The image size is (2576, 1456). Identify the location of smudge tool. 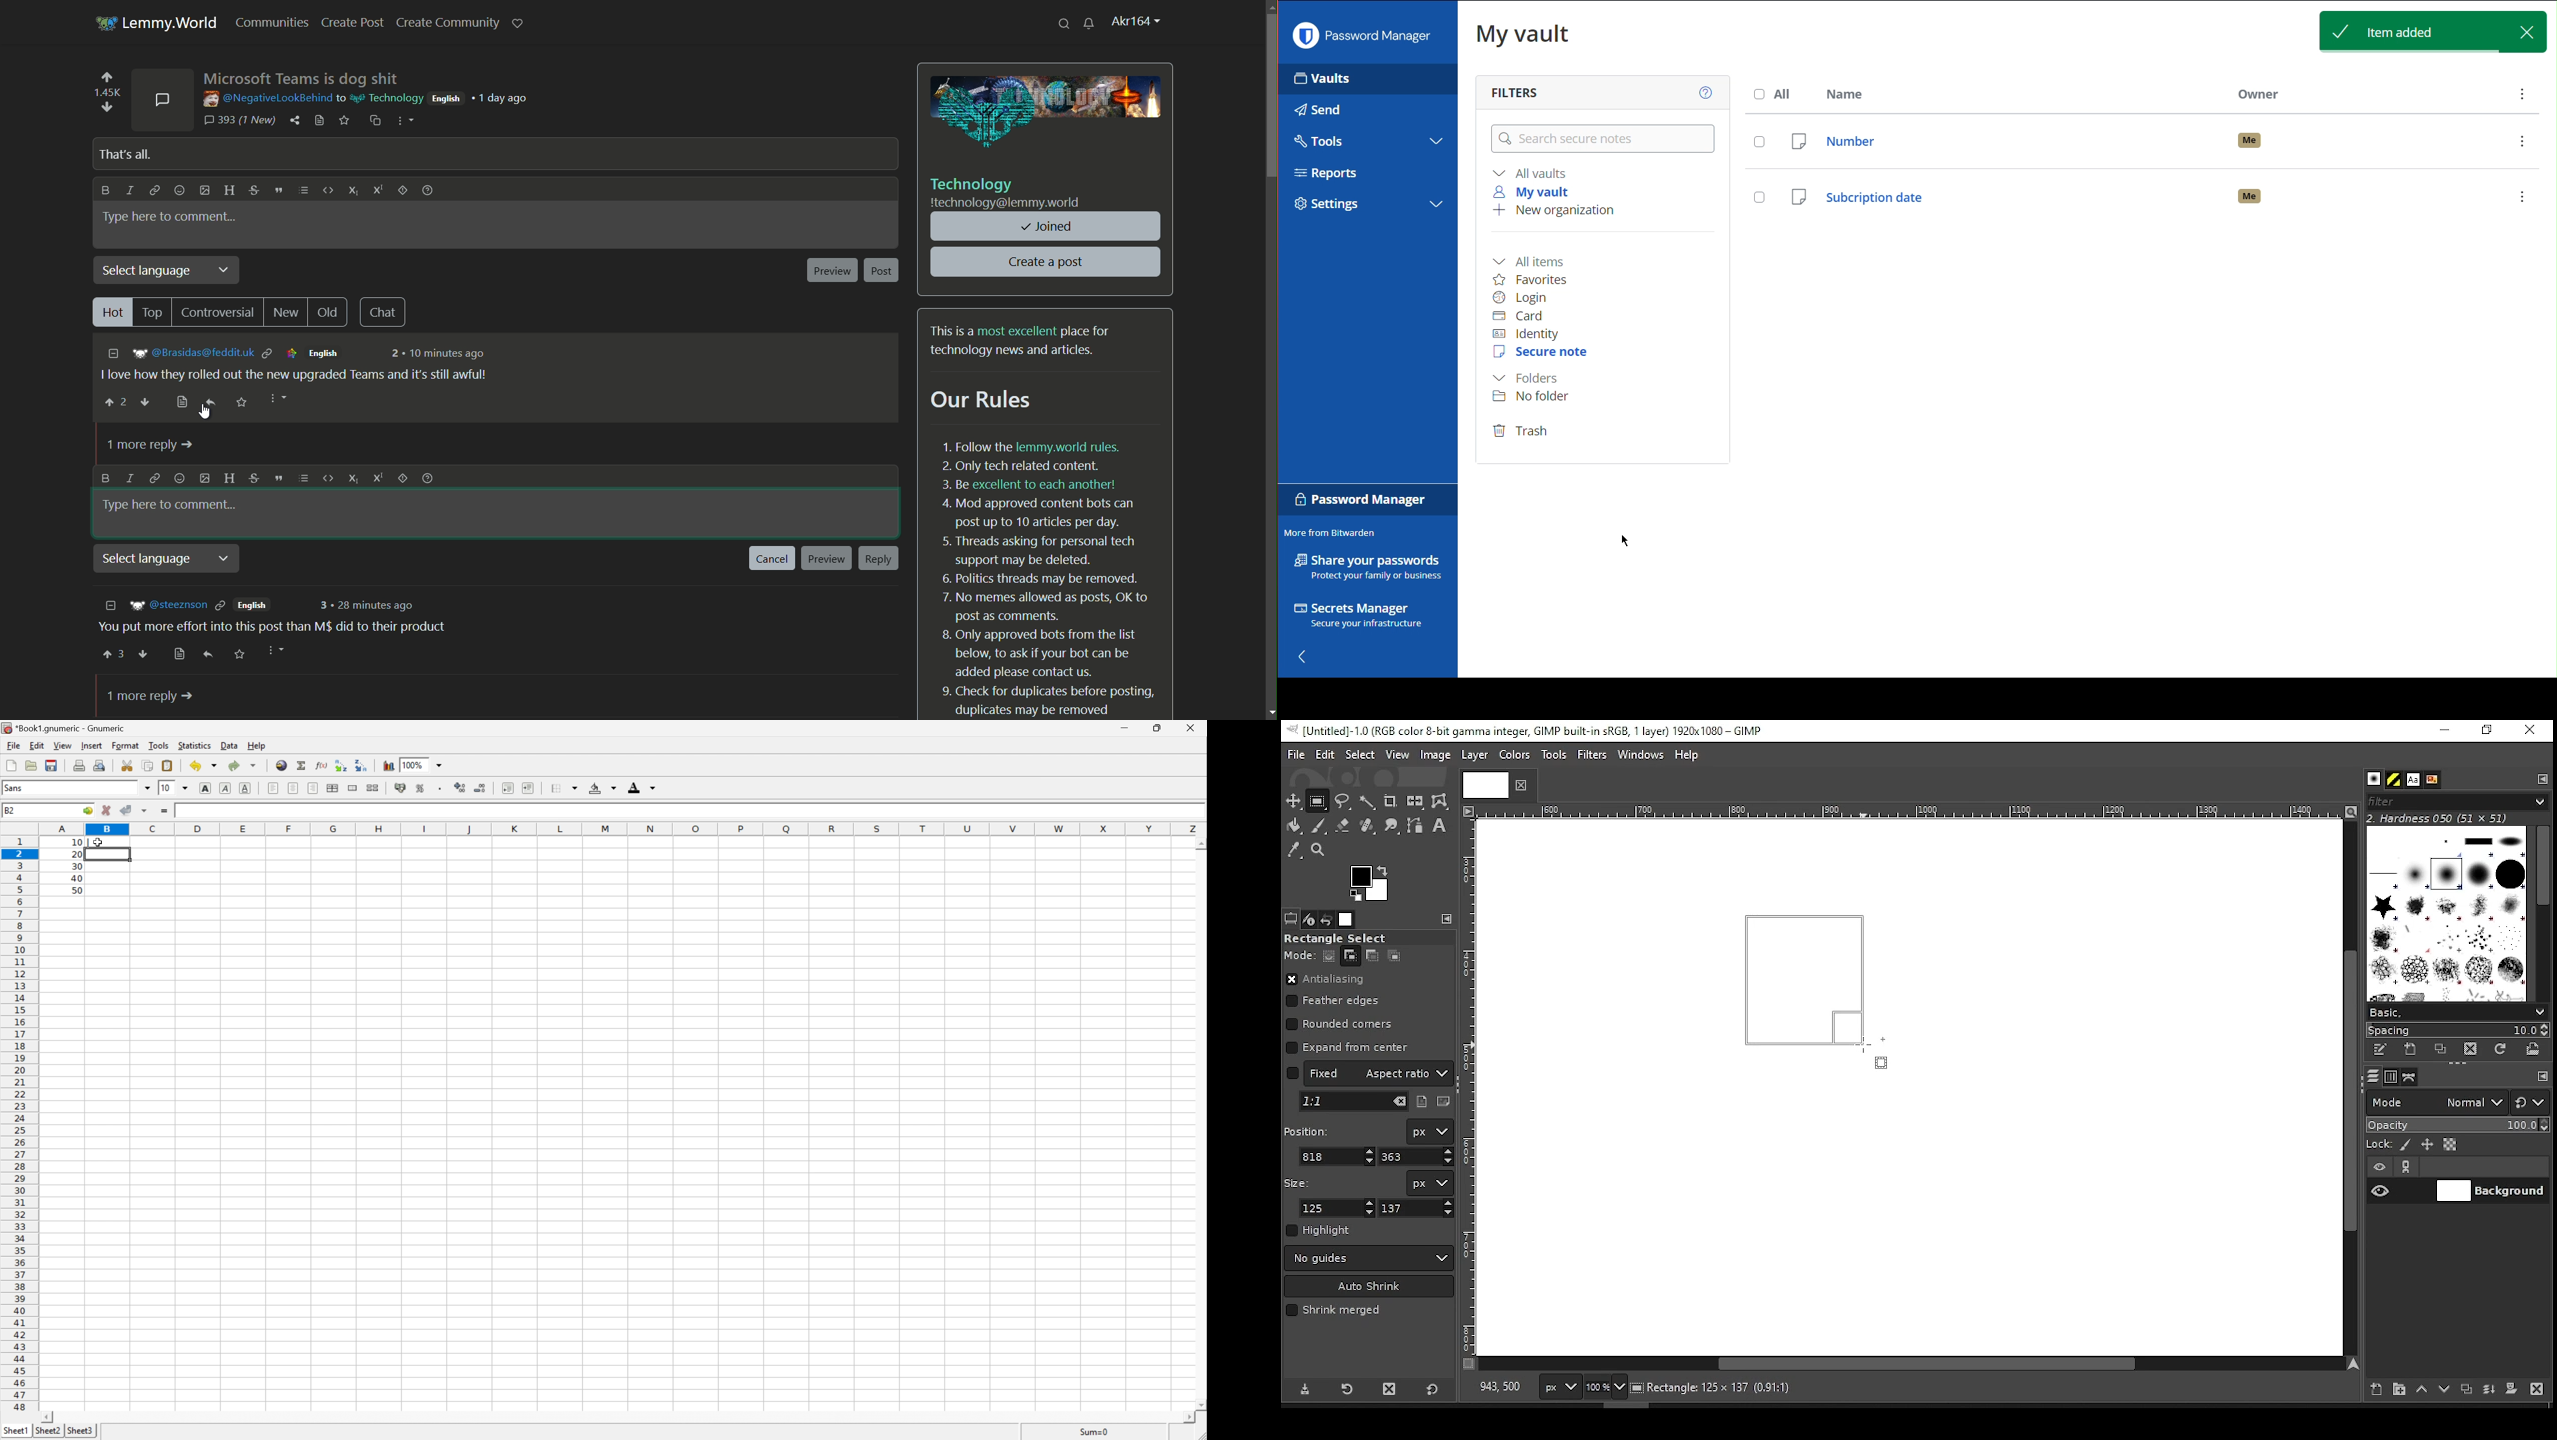
(1393, 826).